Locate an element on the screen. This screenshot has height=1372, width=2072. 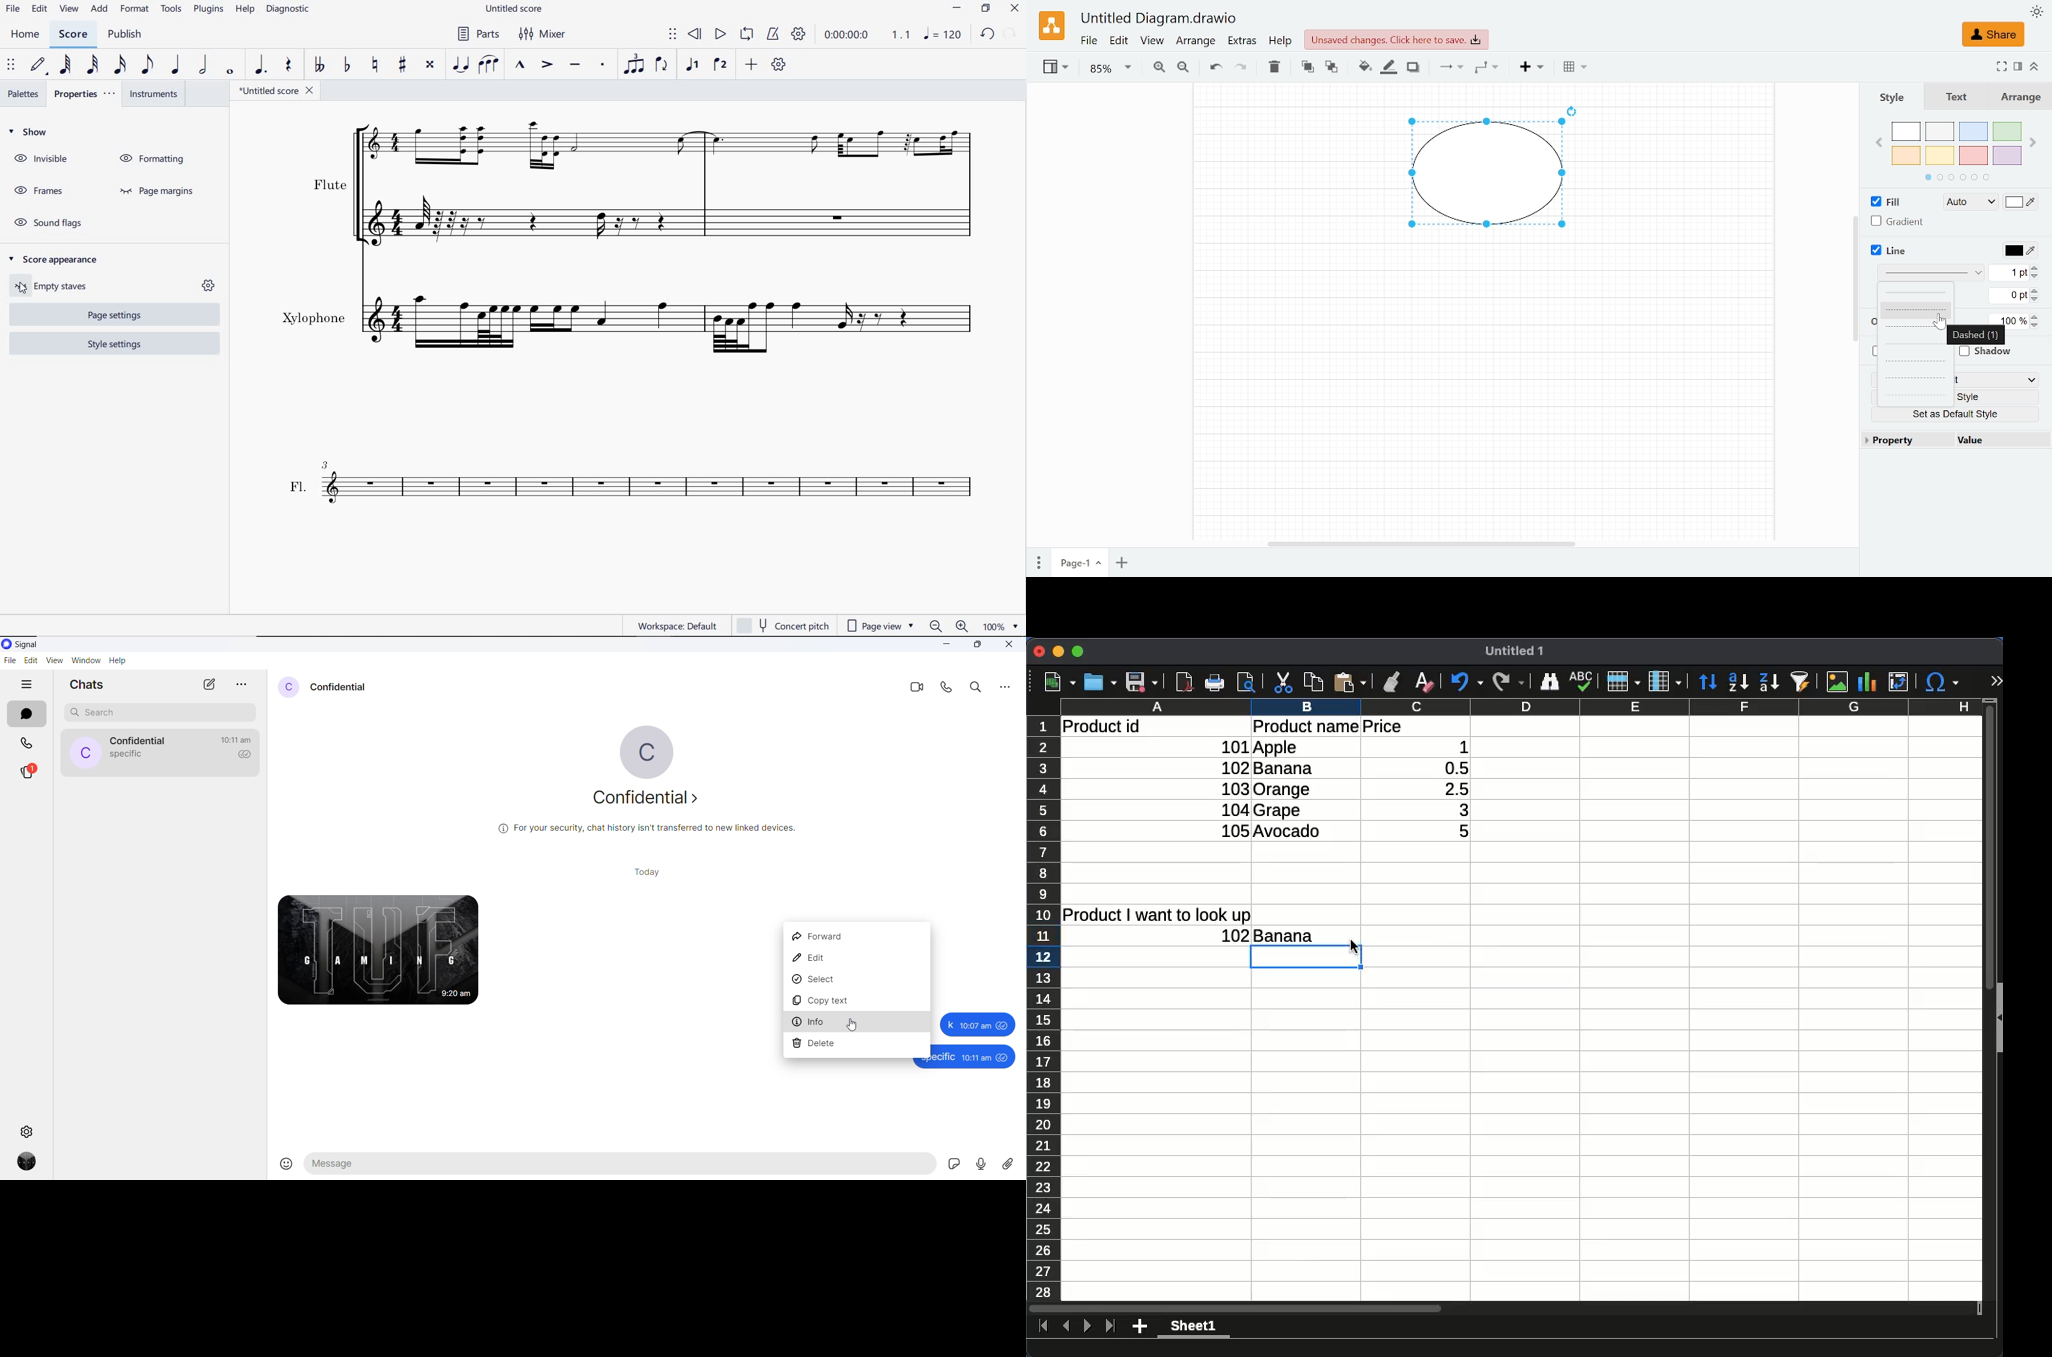
Share is located at coordinates (1994, 34).